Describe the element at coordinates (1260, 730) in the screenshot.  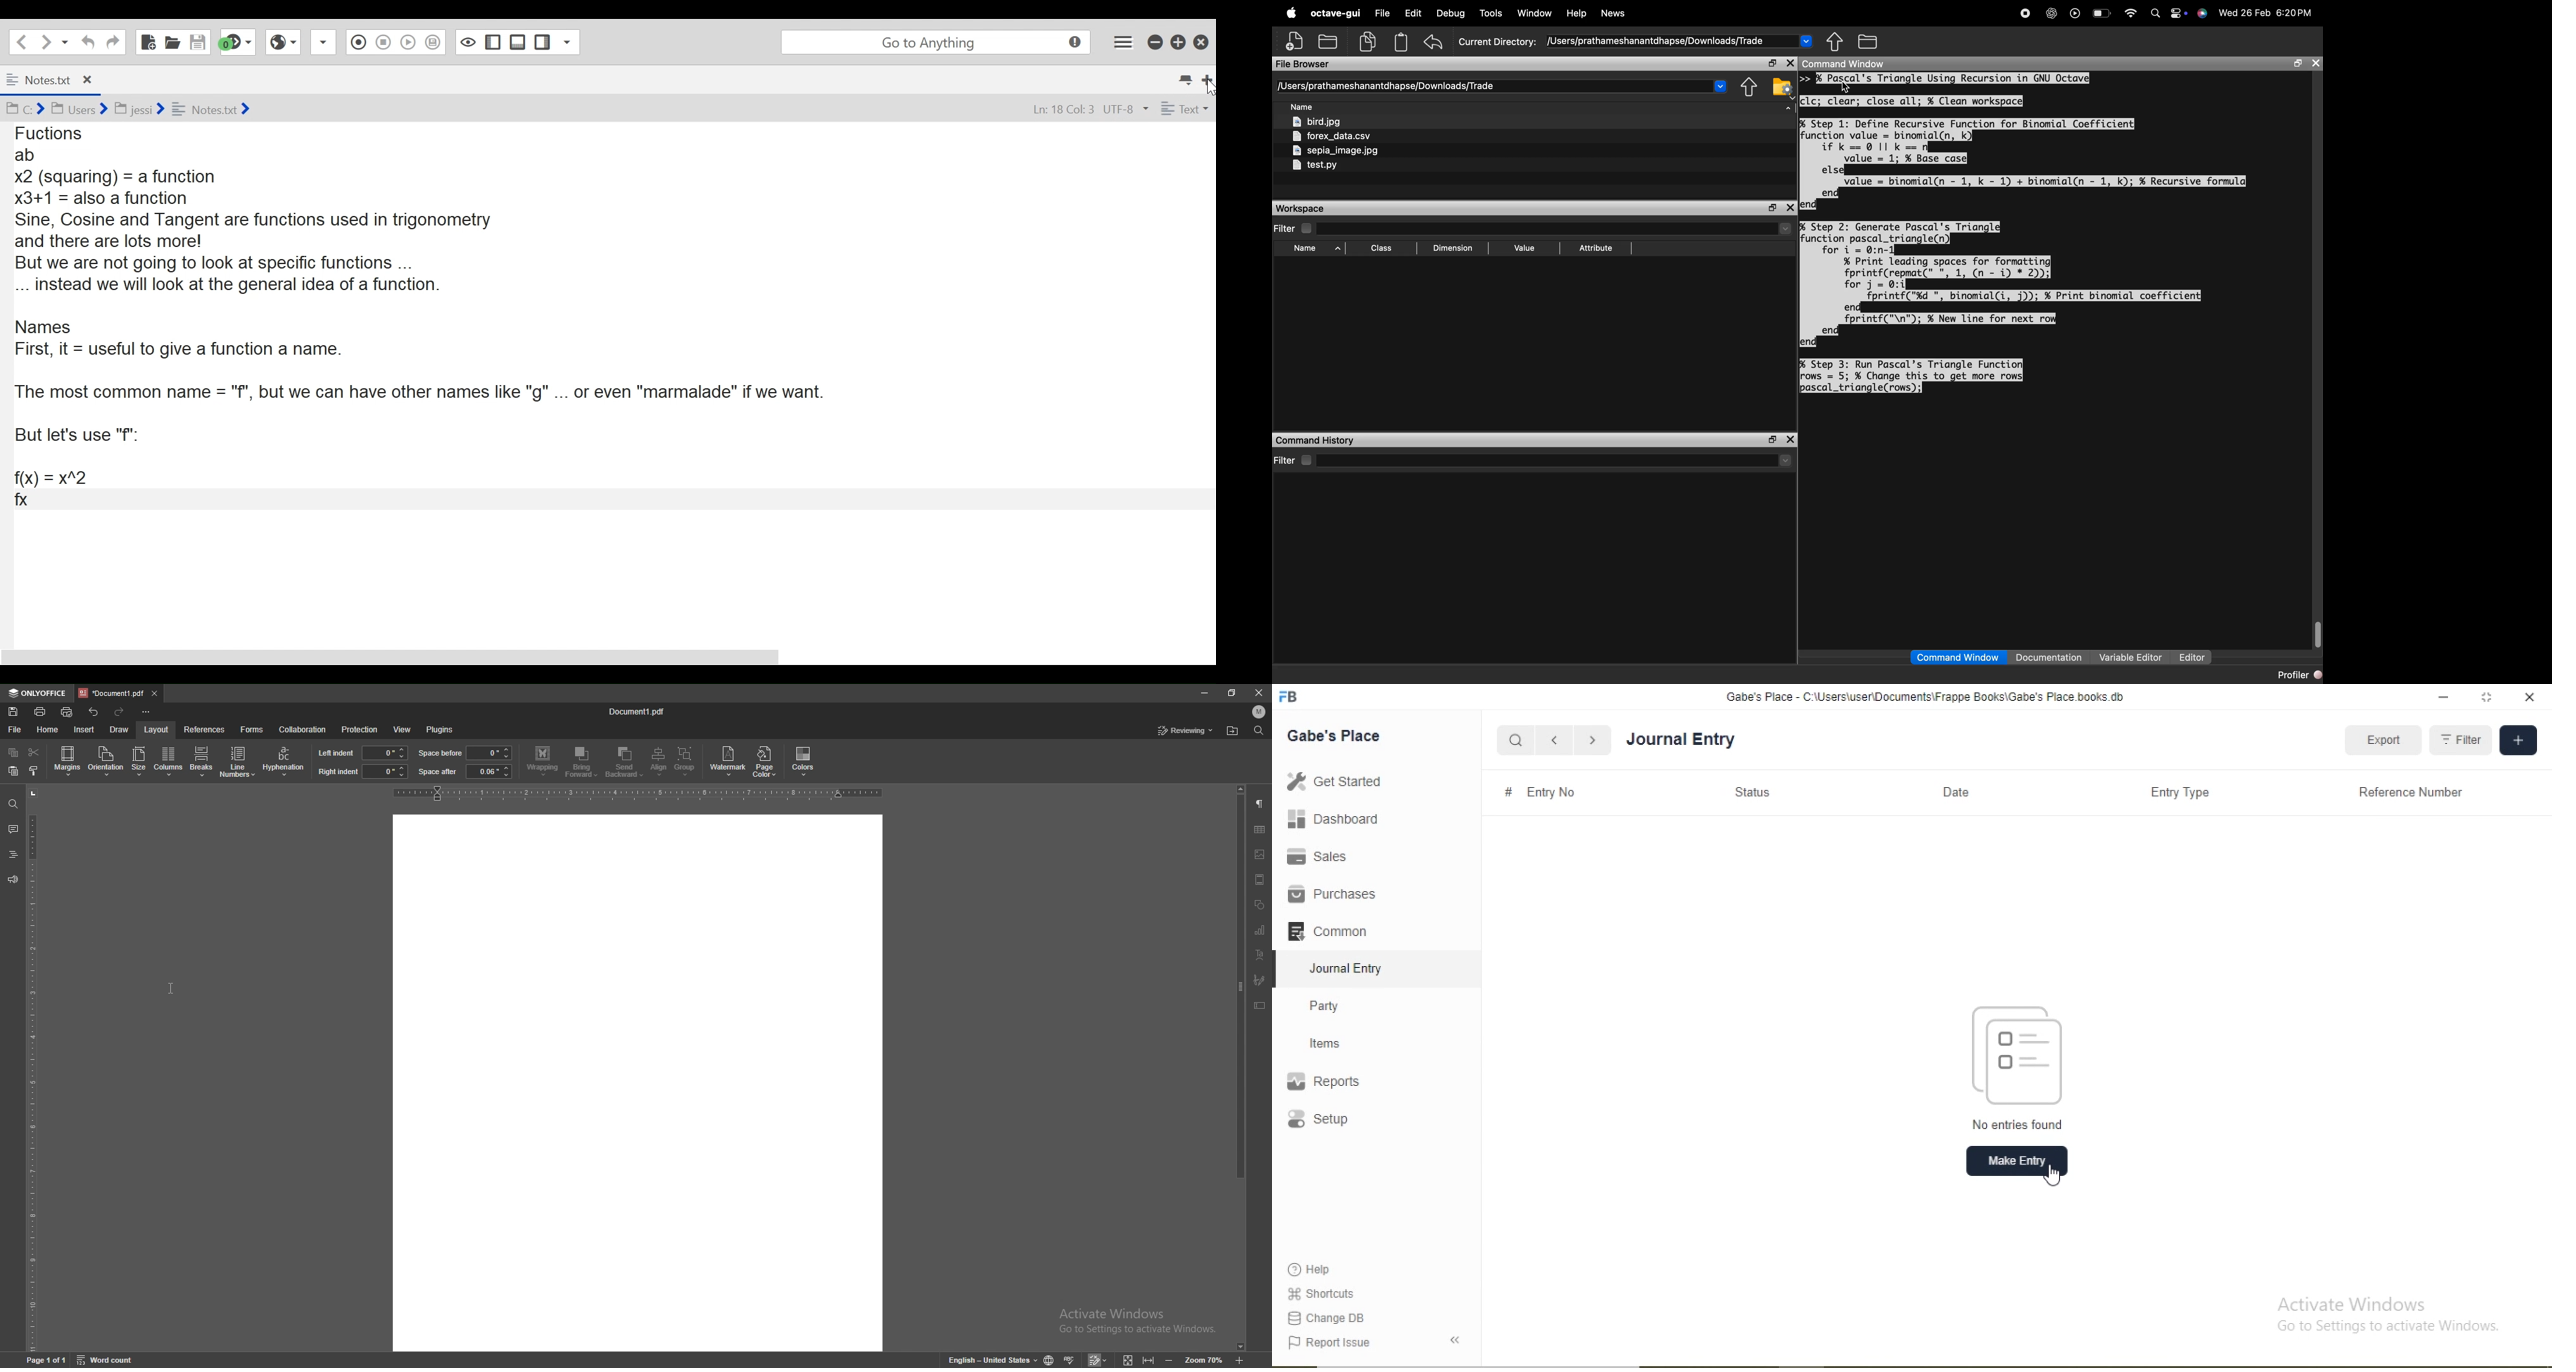
I see `find` at that location.